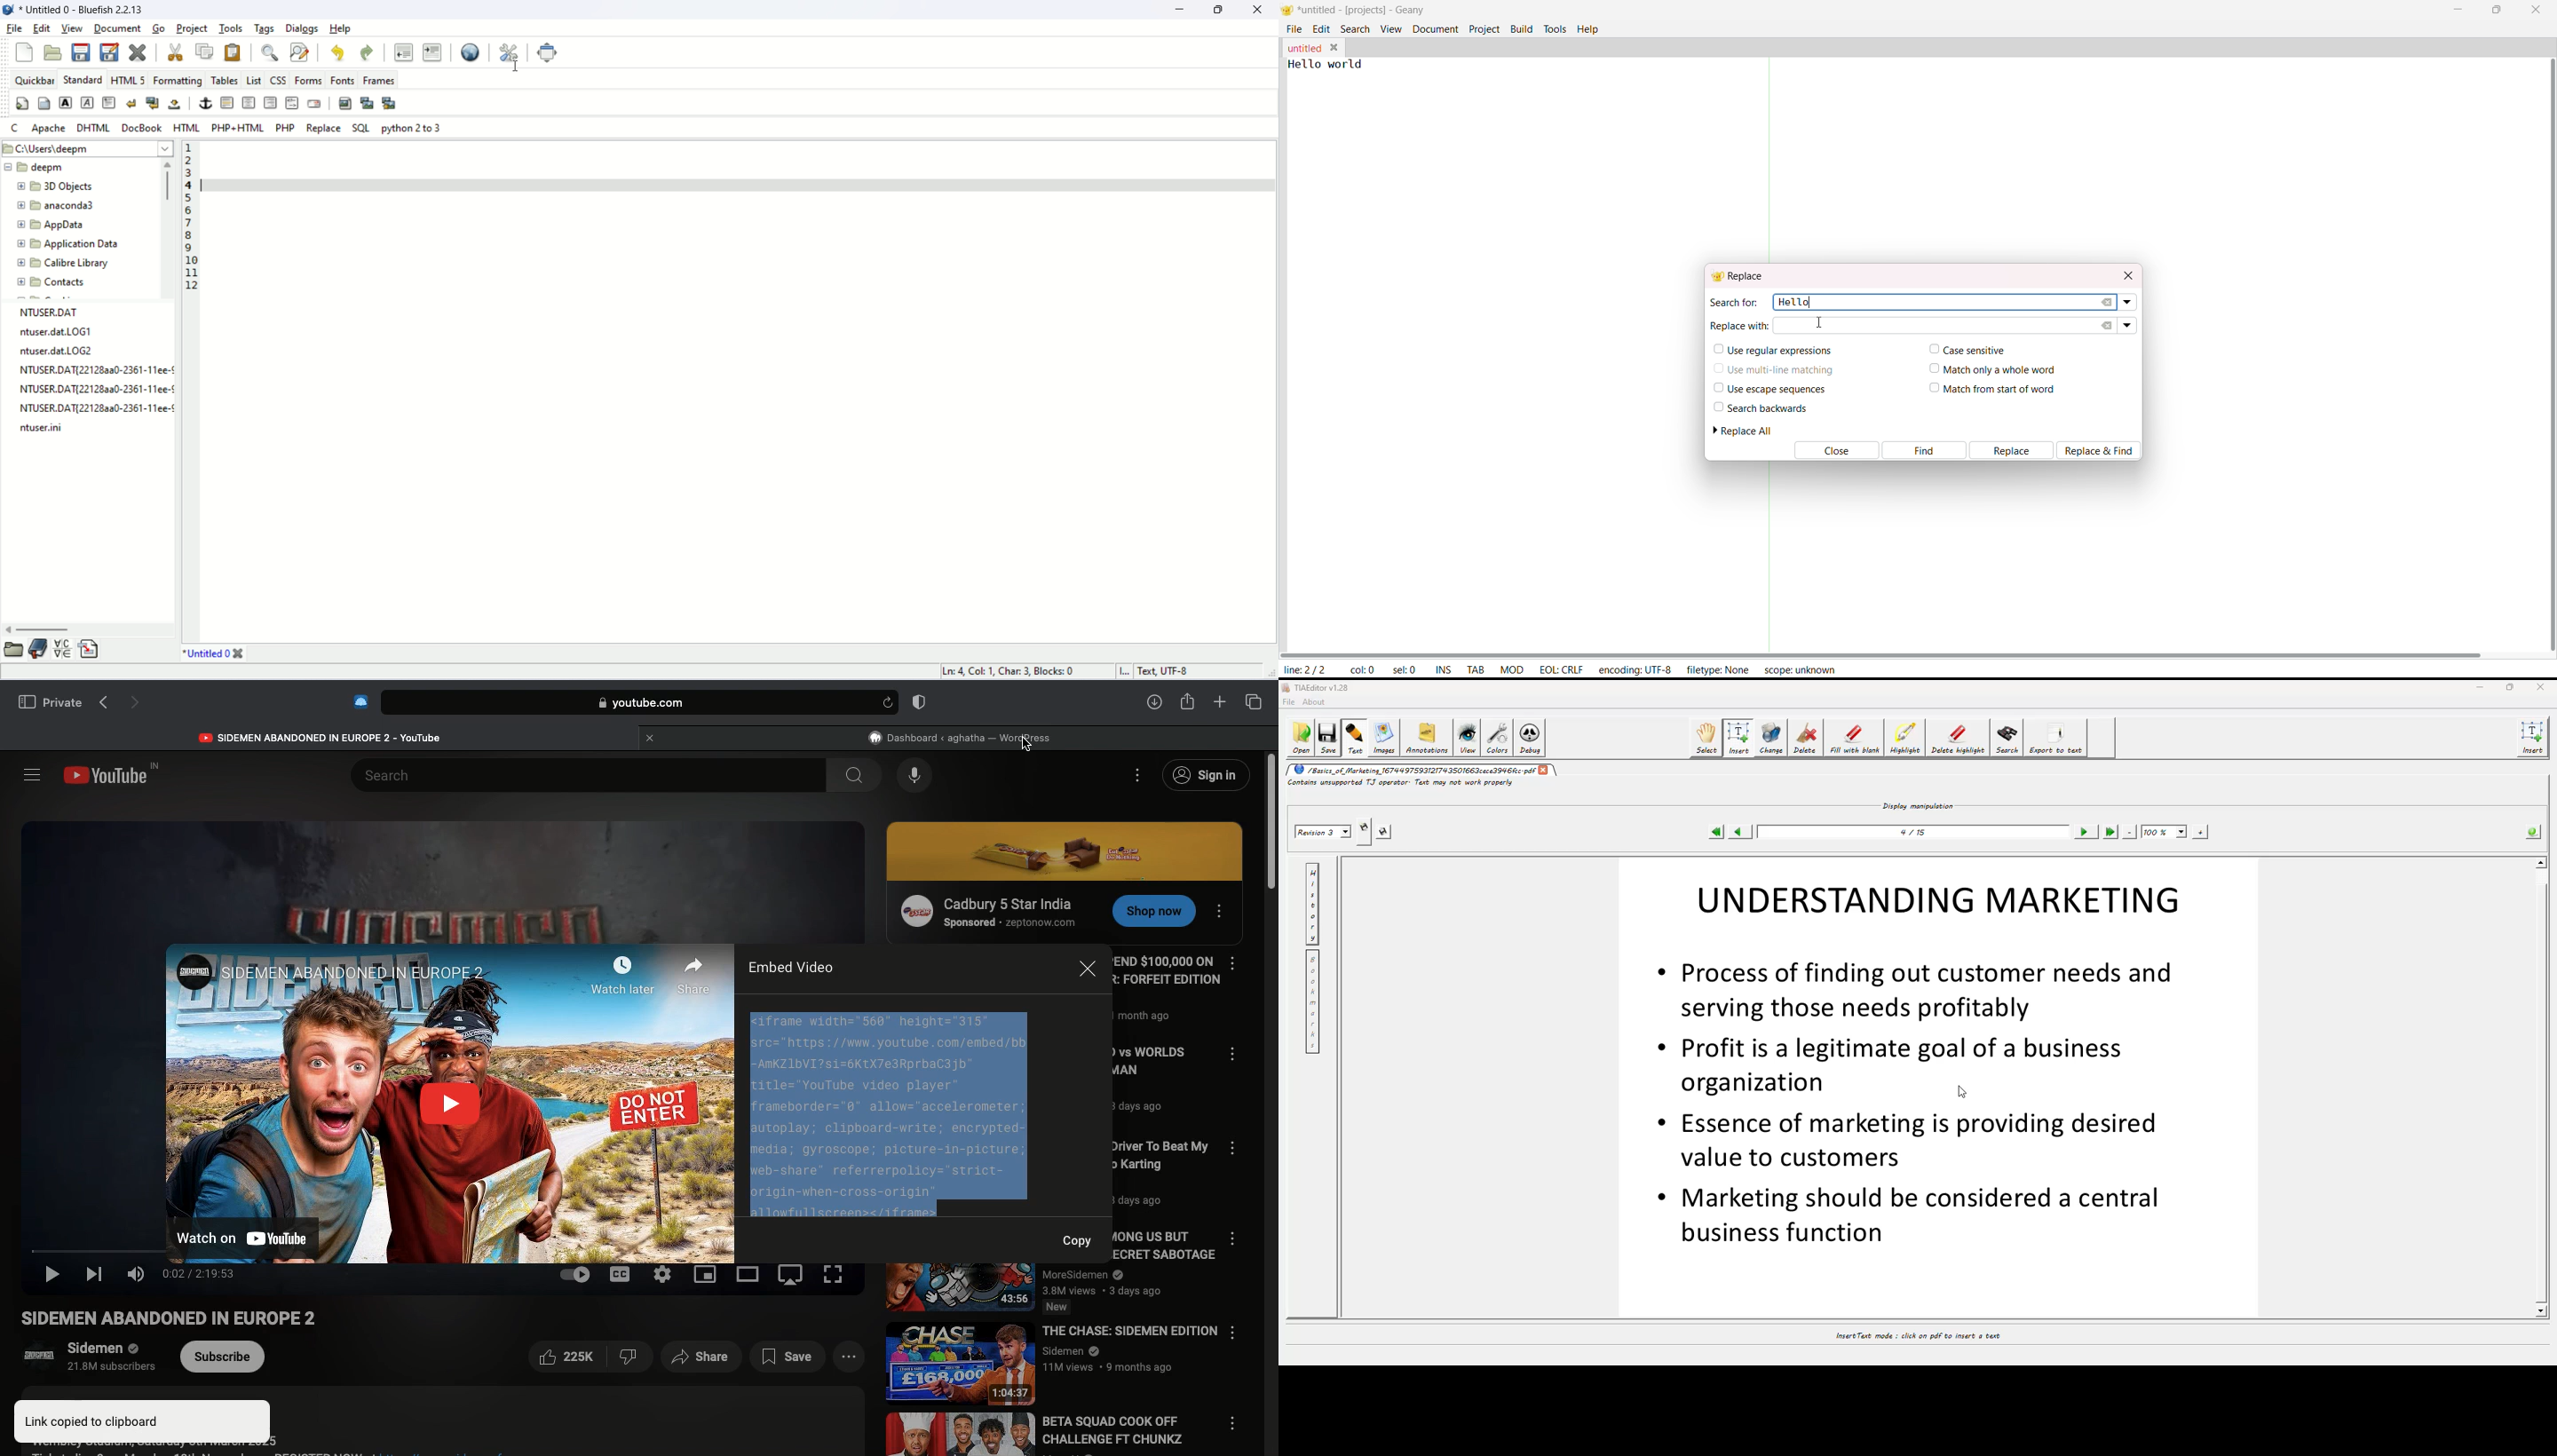 The width and height of the screenshot is (2576, 1456). What do you see at coordinates (359, 701) in the screenshot?
I see `Extensions` at bounding box center [359, 701].